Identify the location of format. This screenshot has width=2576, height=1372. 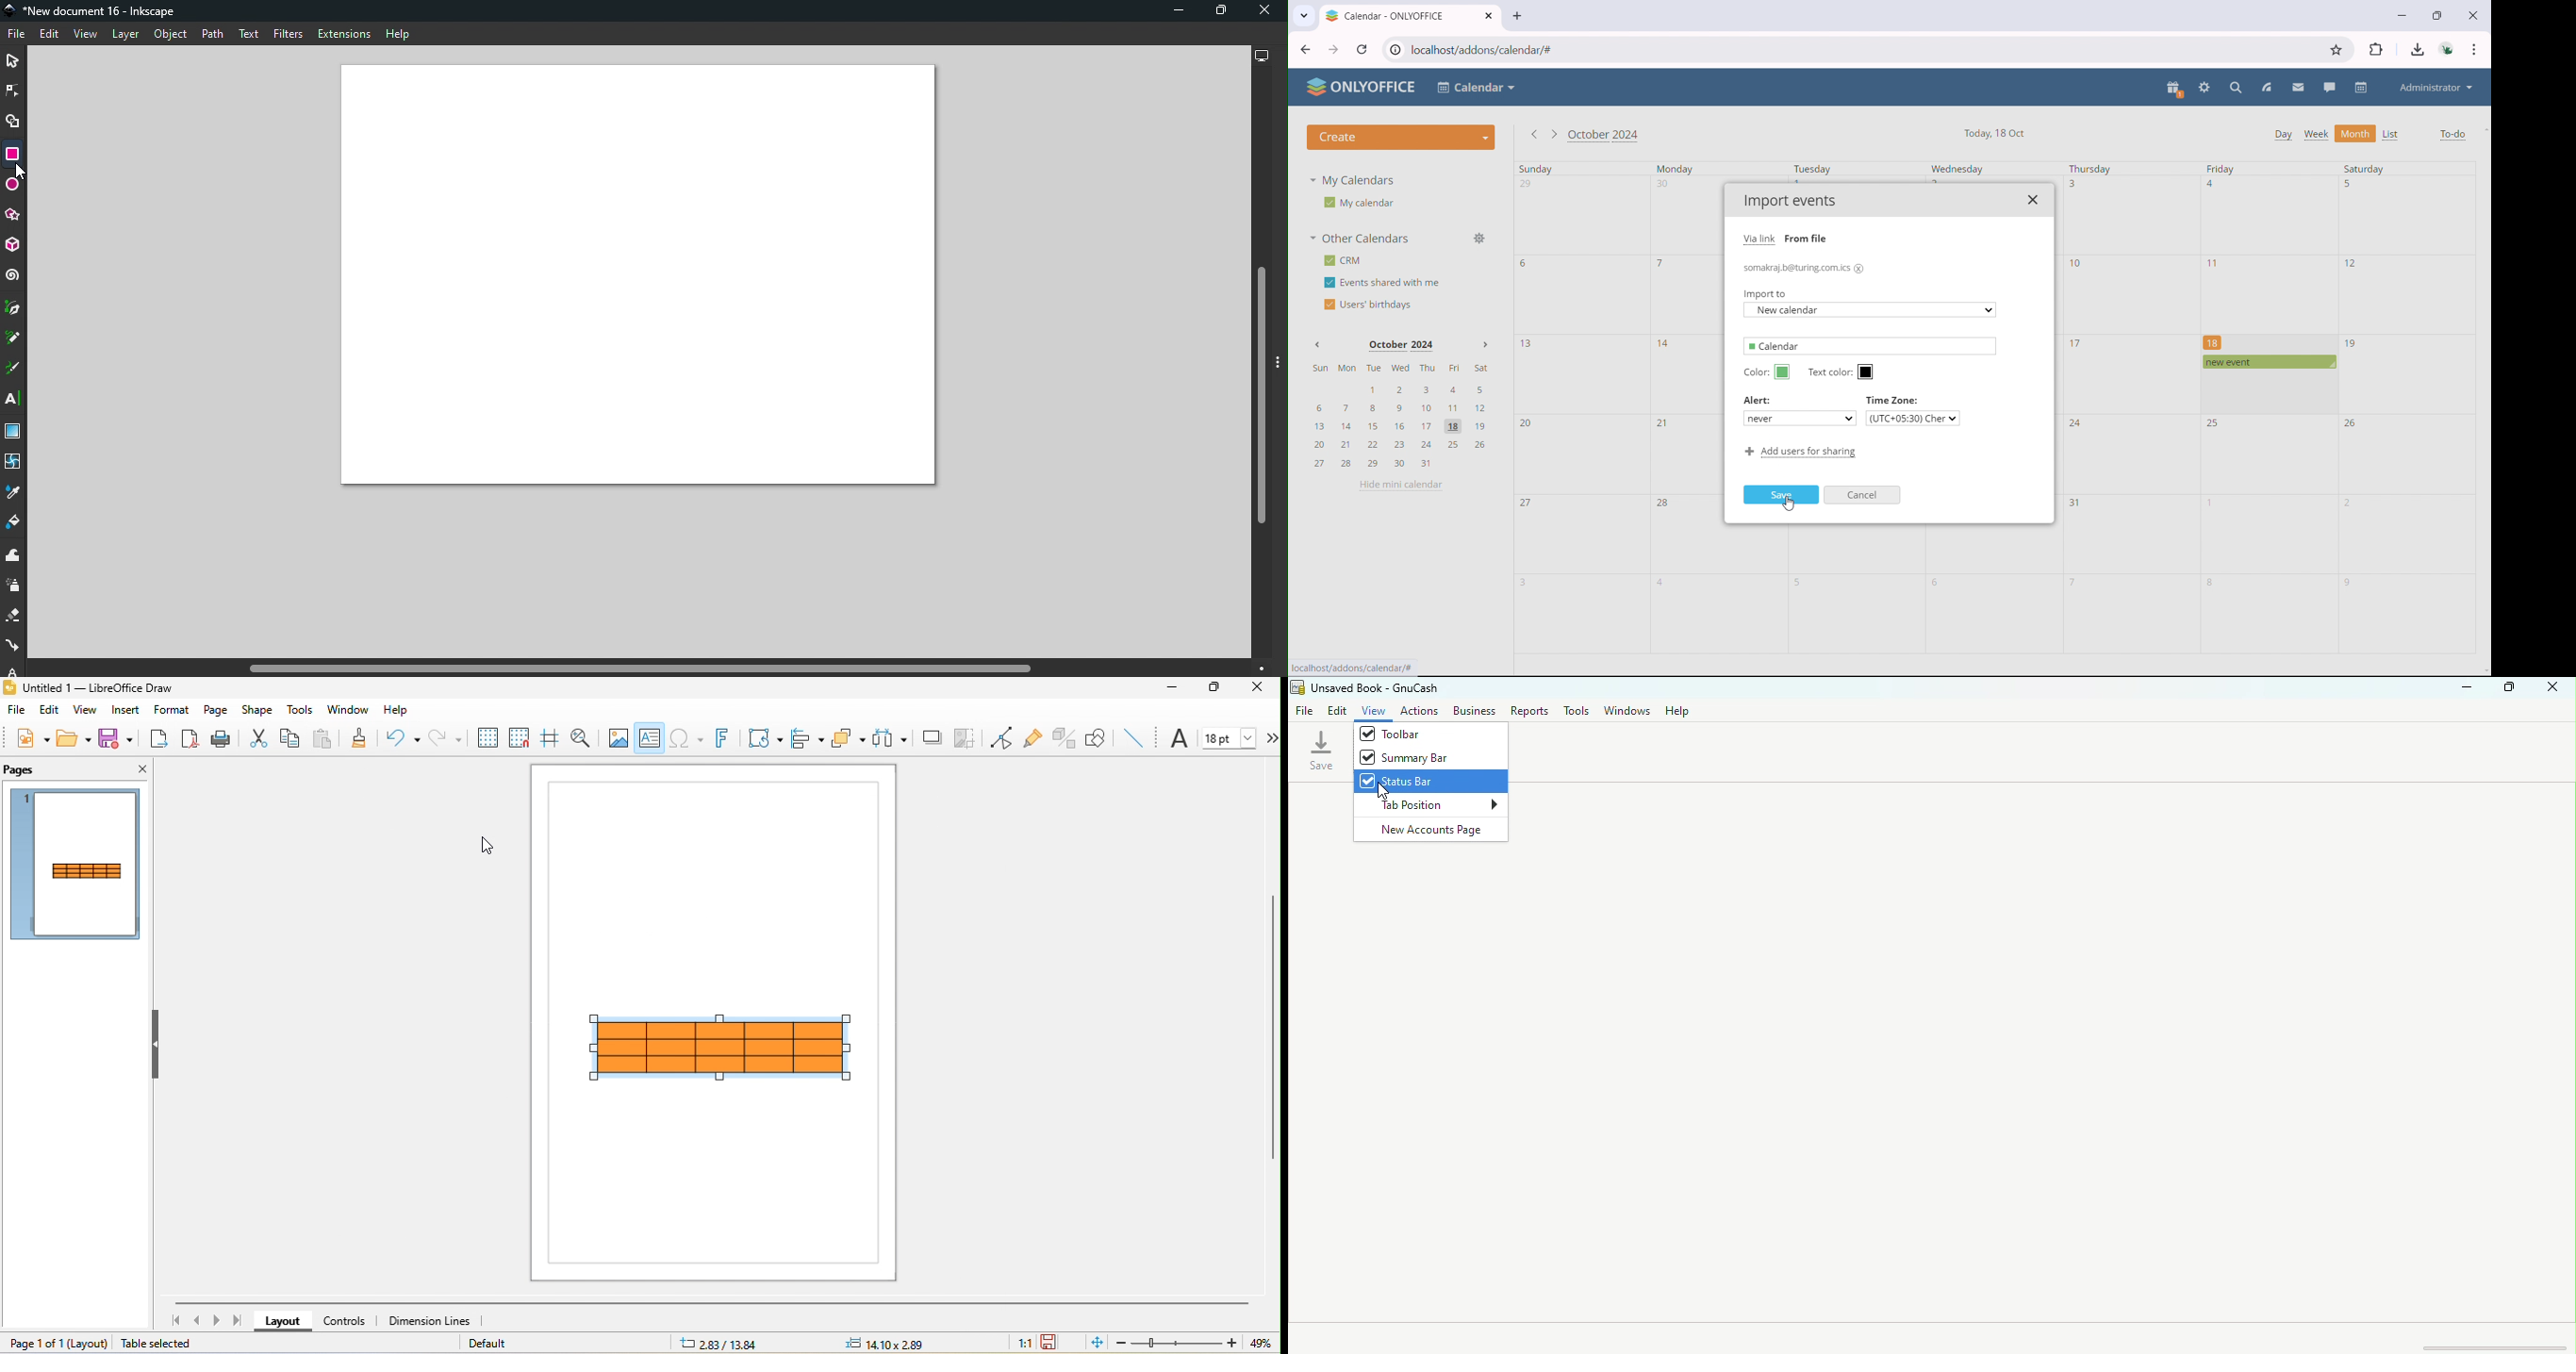
(173, 710).